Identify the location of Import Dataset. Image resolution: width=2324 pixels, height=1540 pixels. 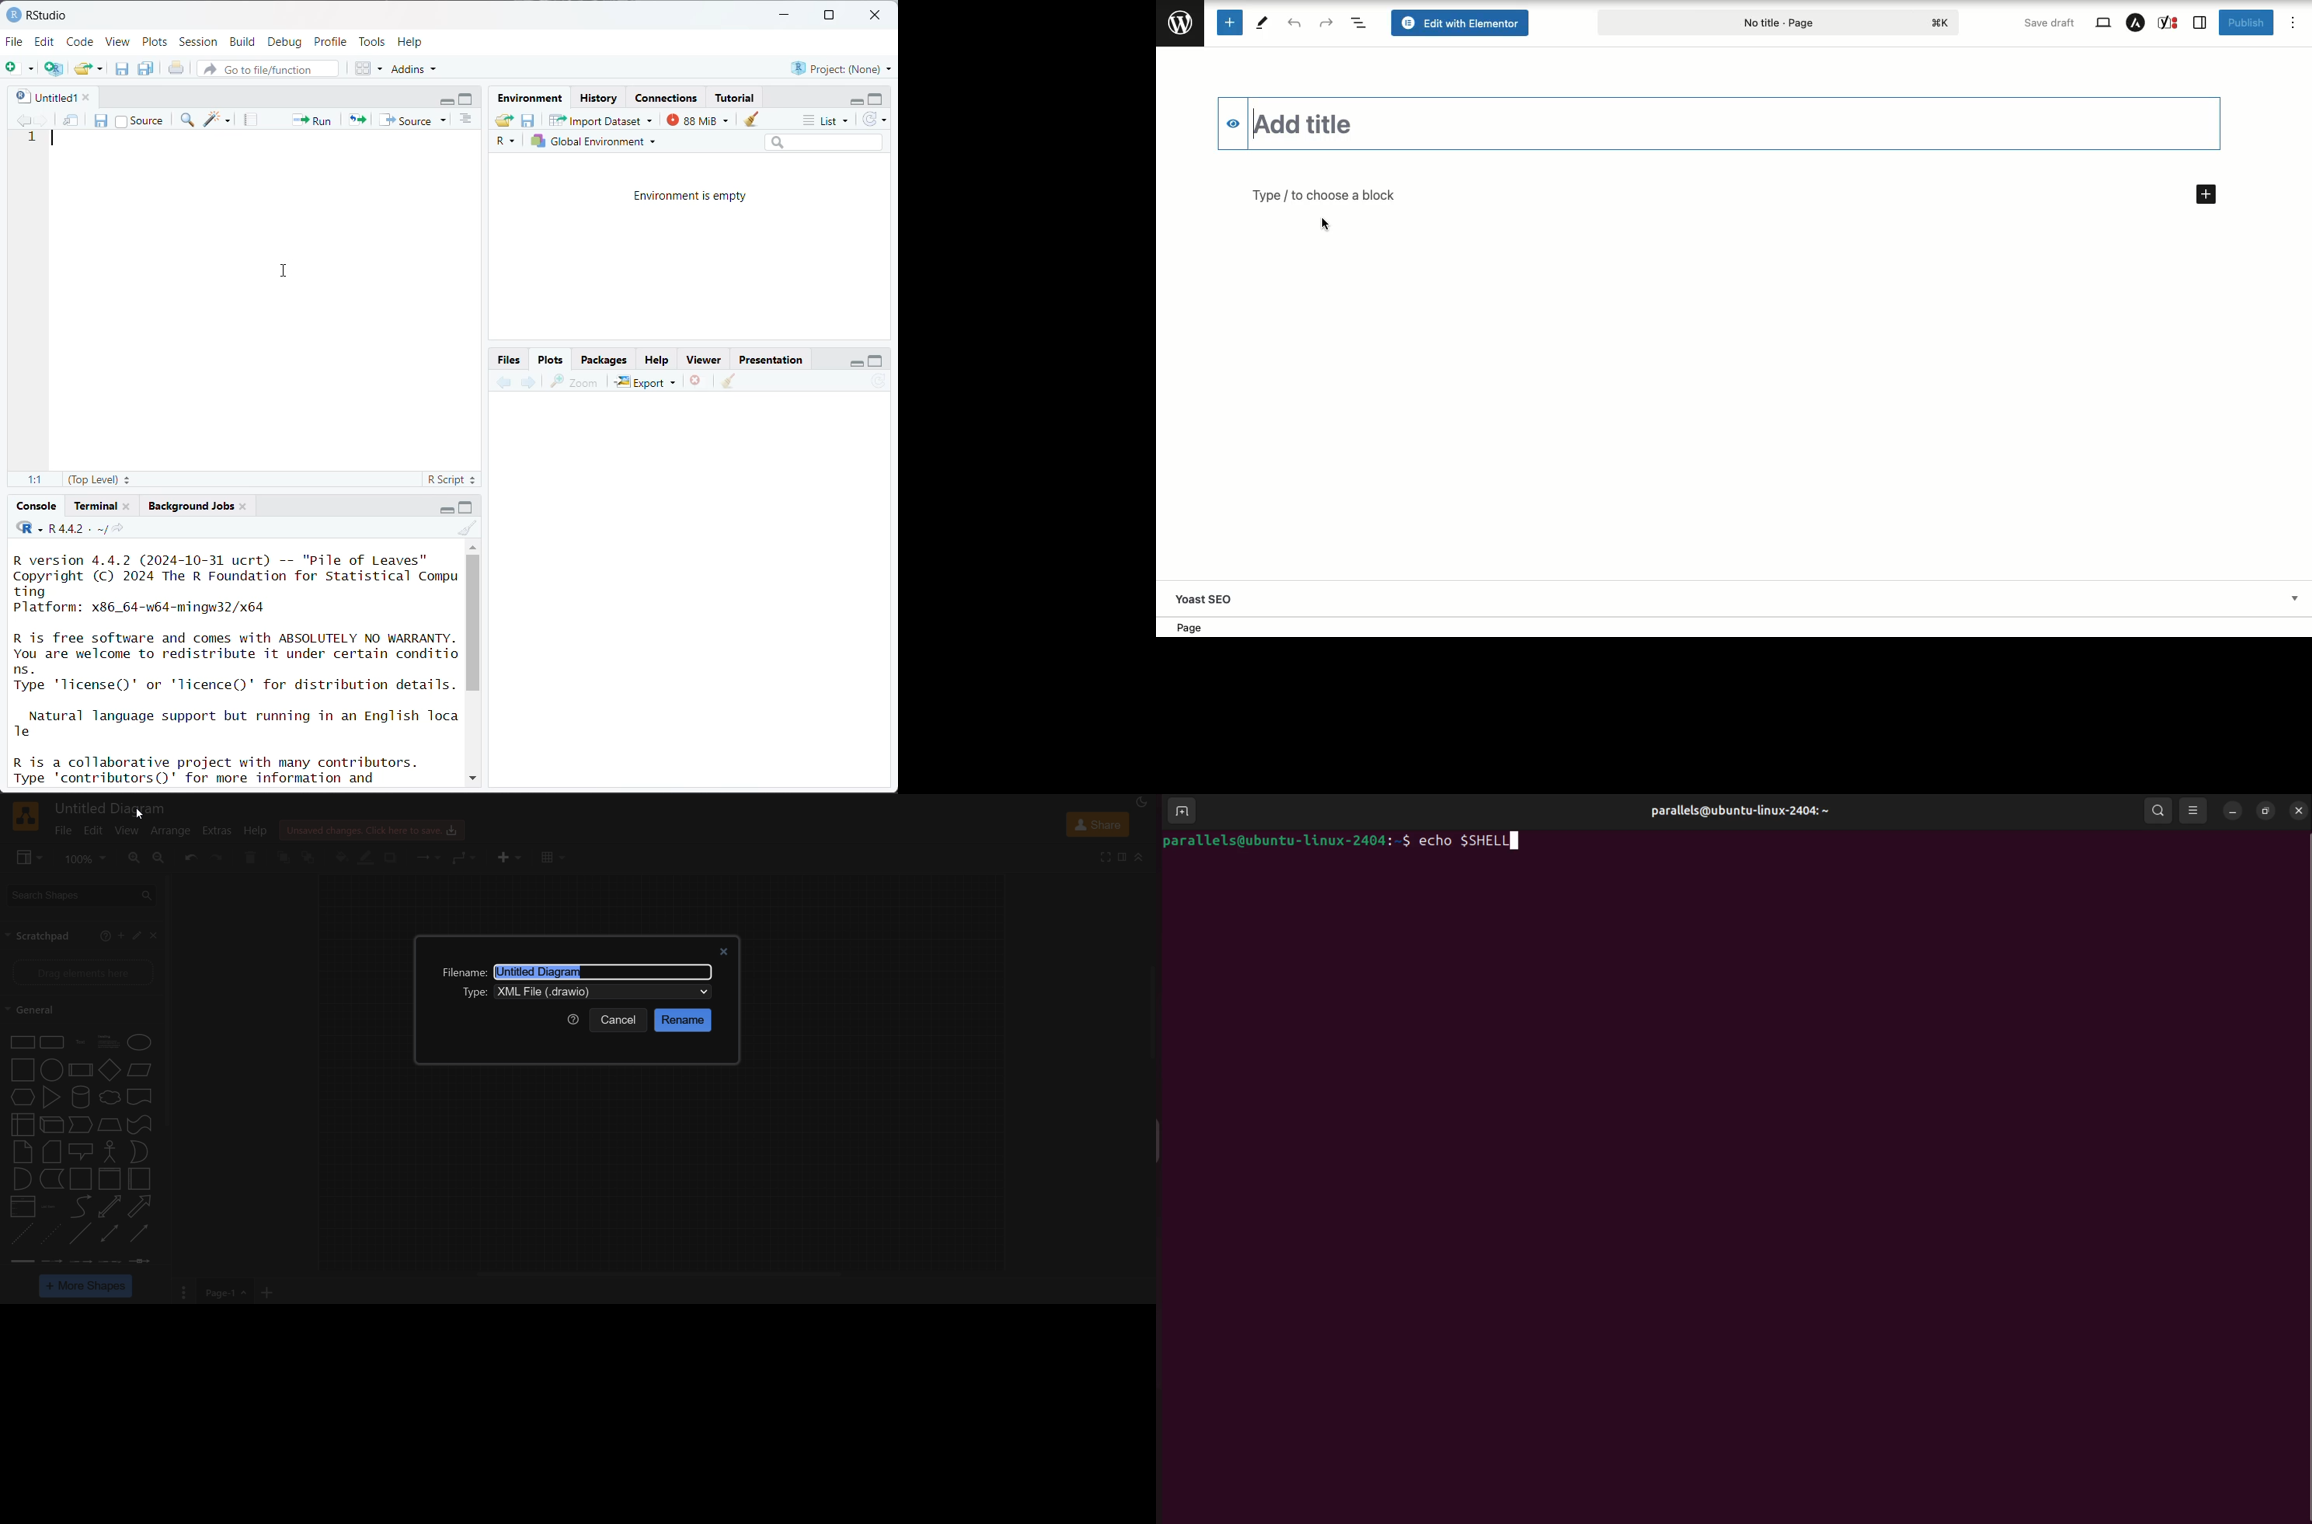
(601, 120).